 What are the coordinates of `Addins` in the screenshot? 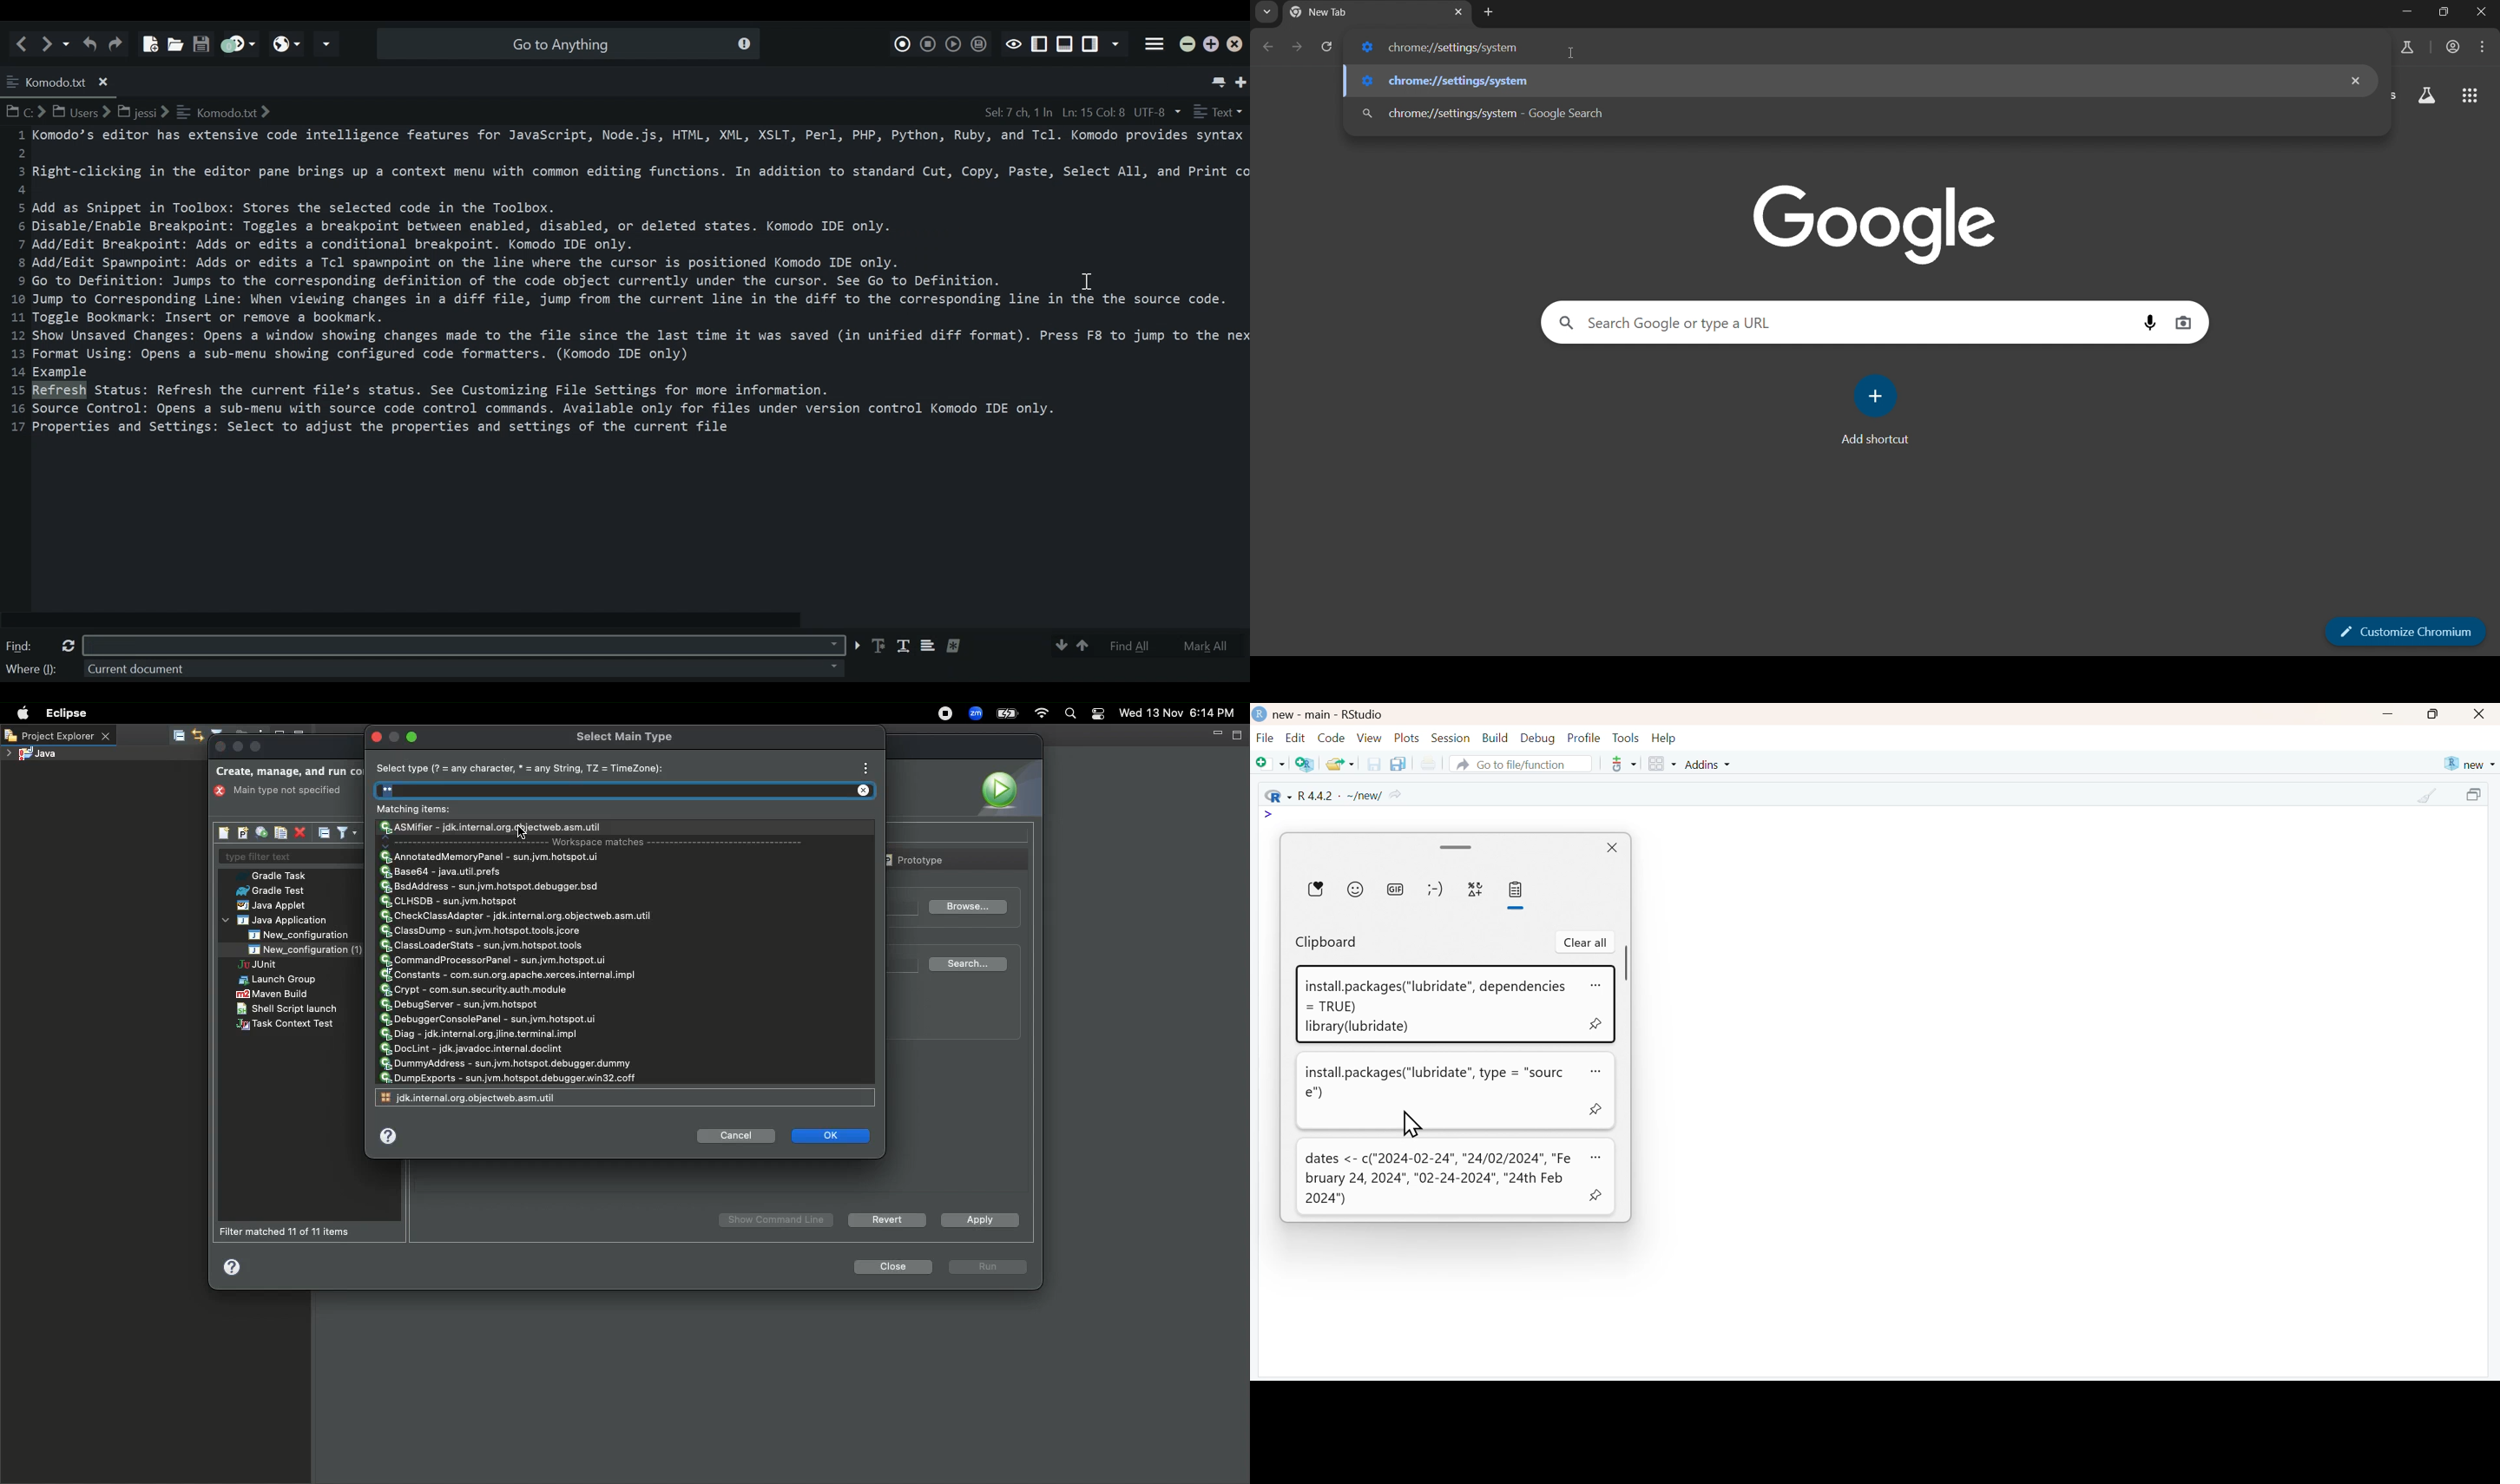 It's located at (1710, 764).